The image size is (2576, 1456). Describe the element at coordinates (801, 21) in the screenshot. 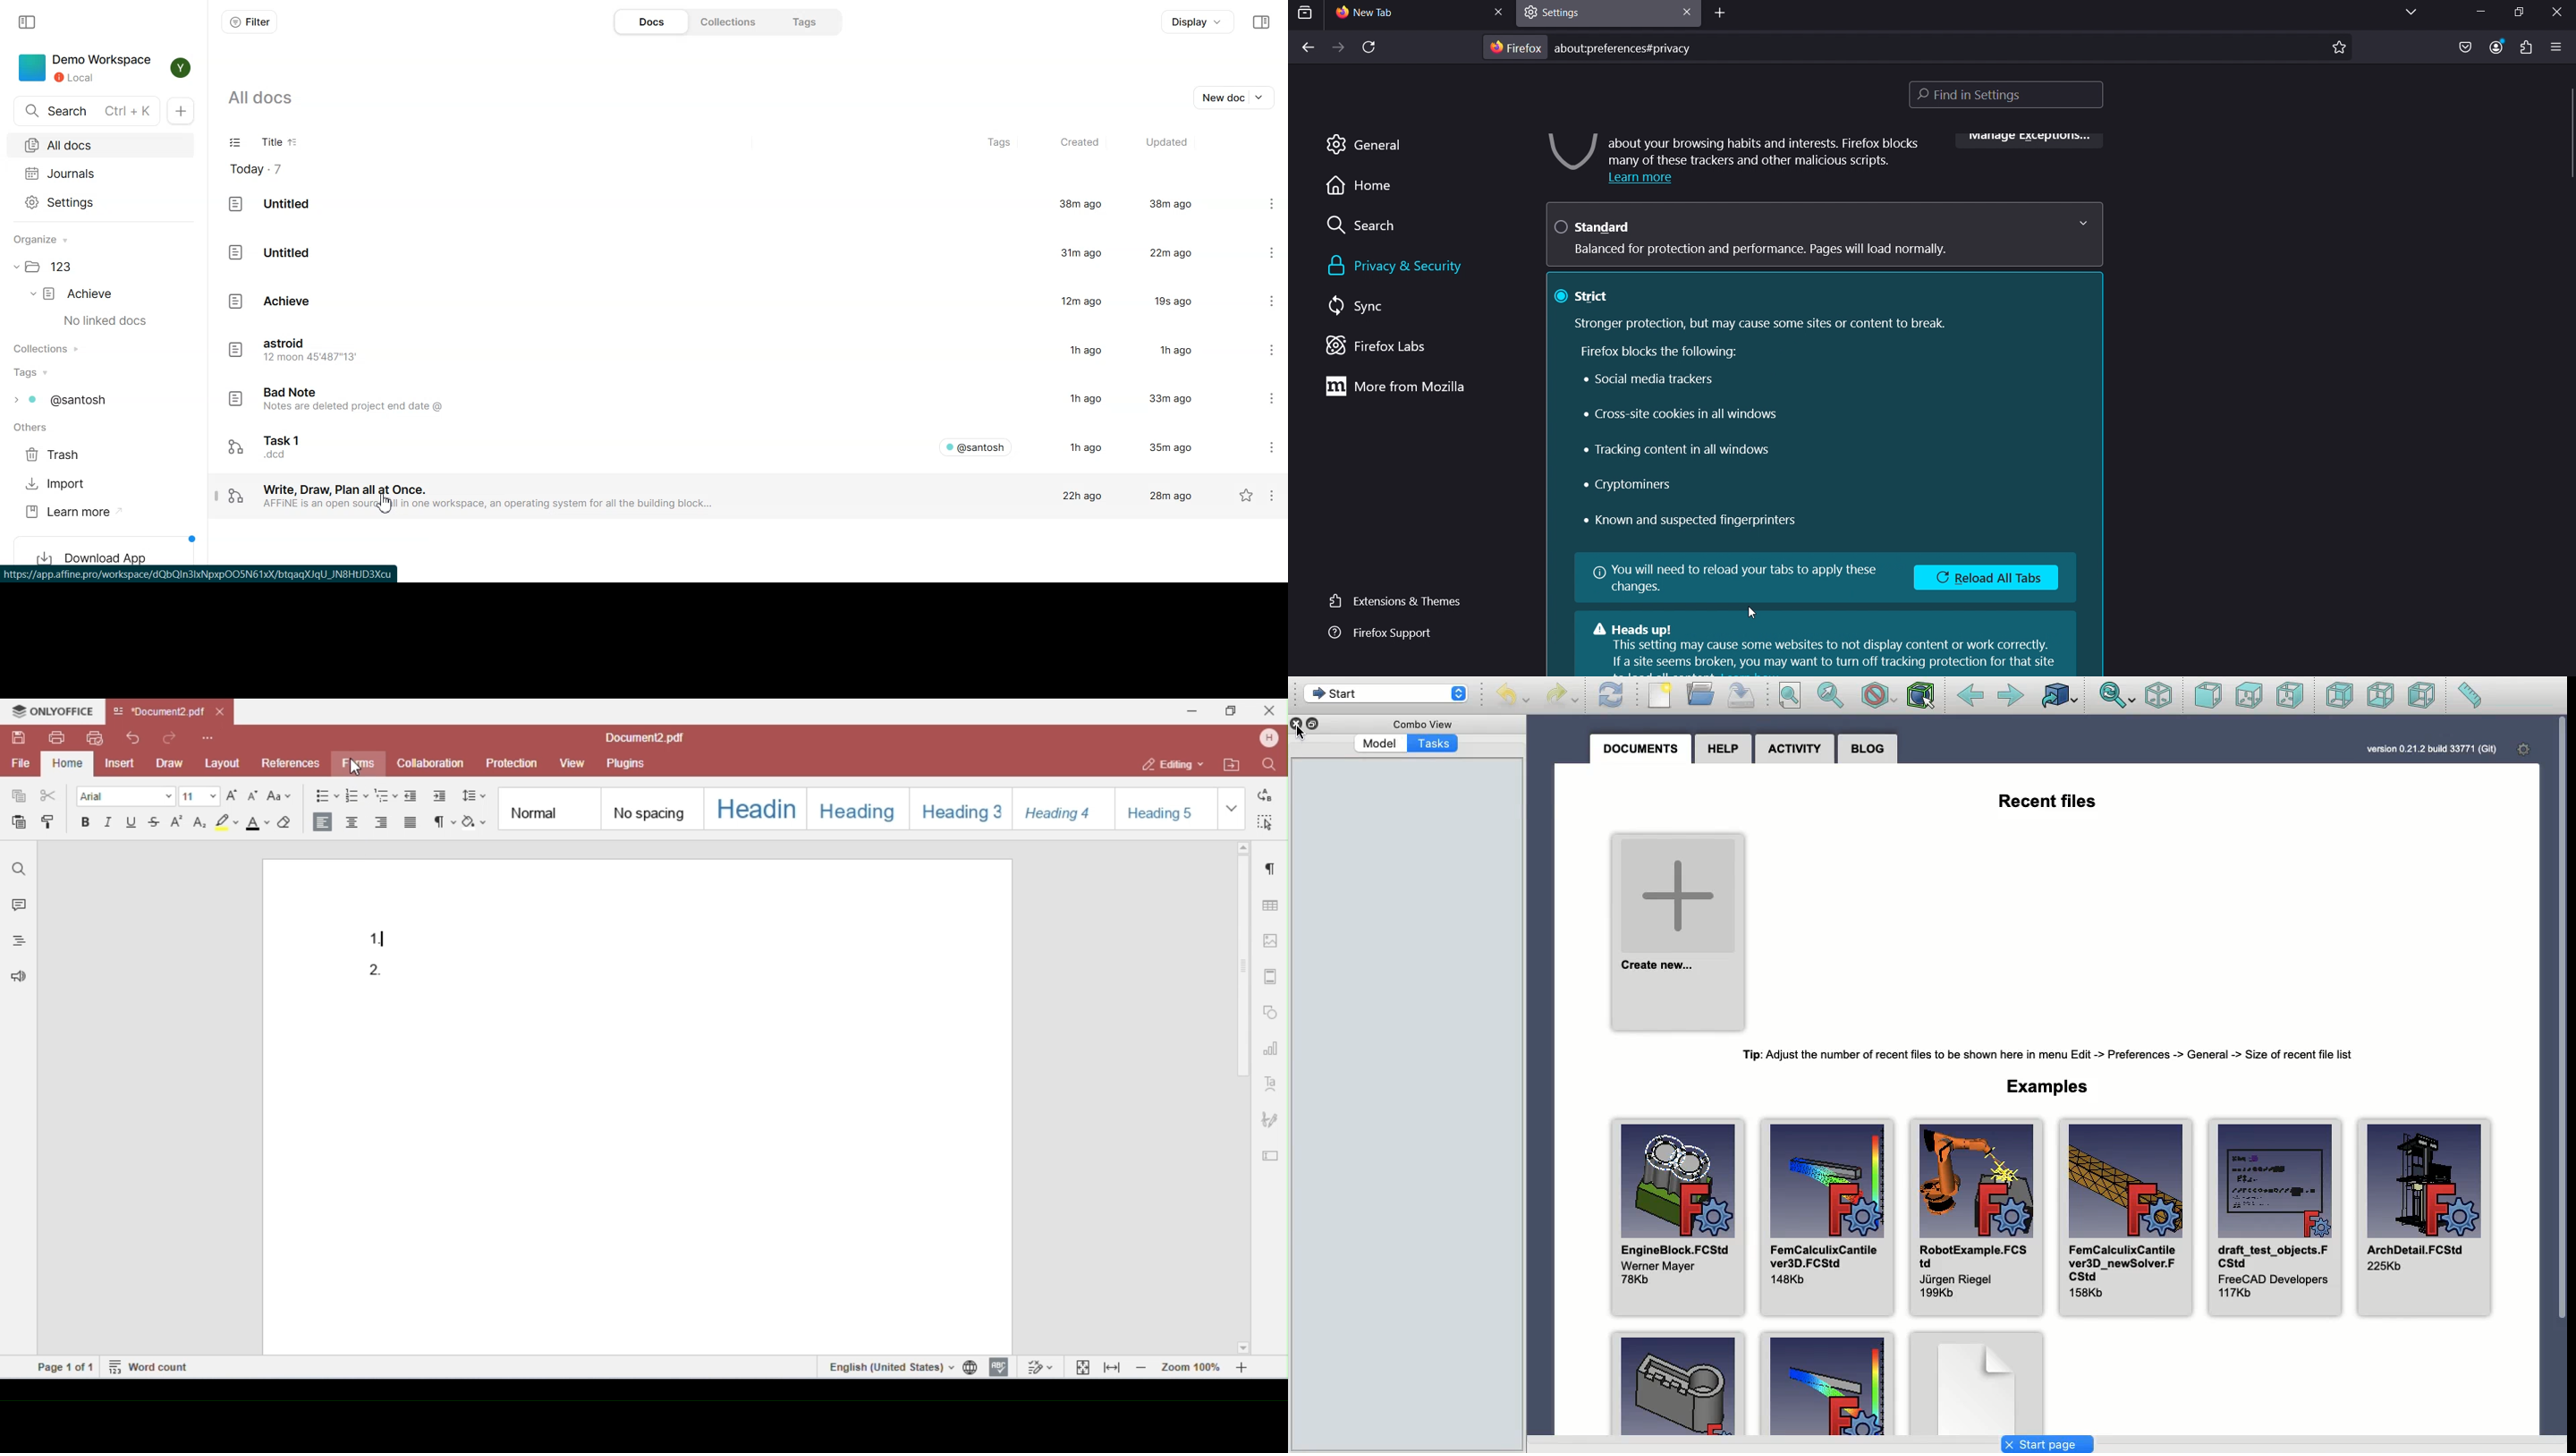

I see `Tags` at that location.